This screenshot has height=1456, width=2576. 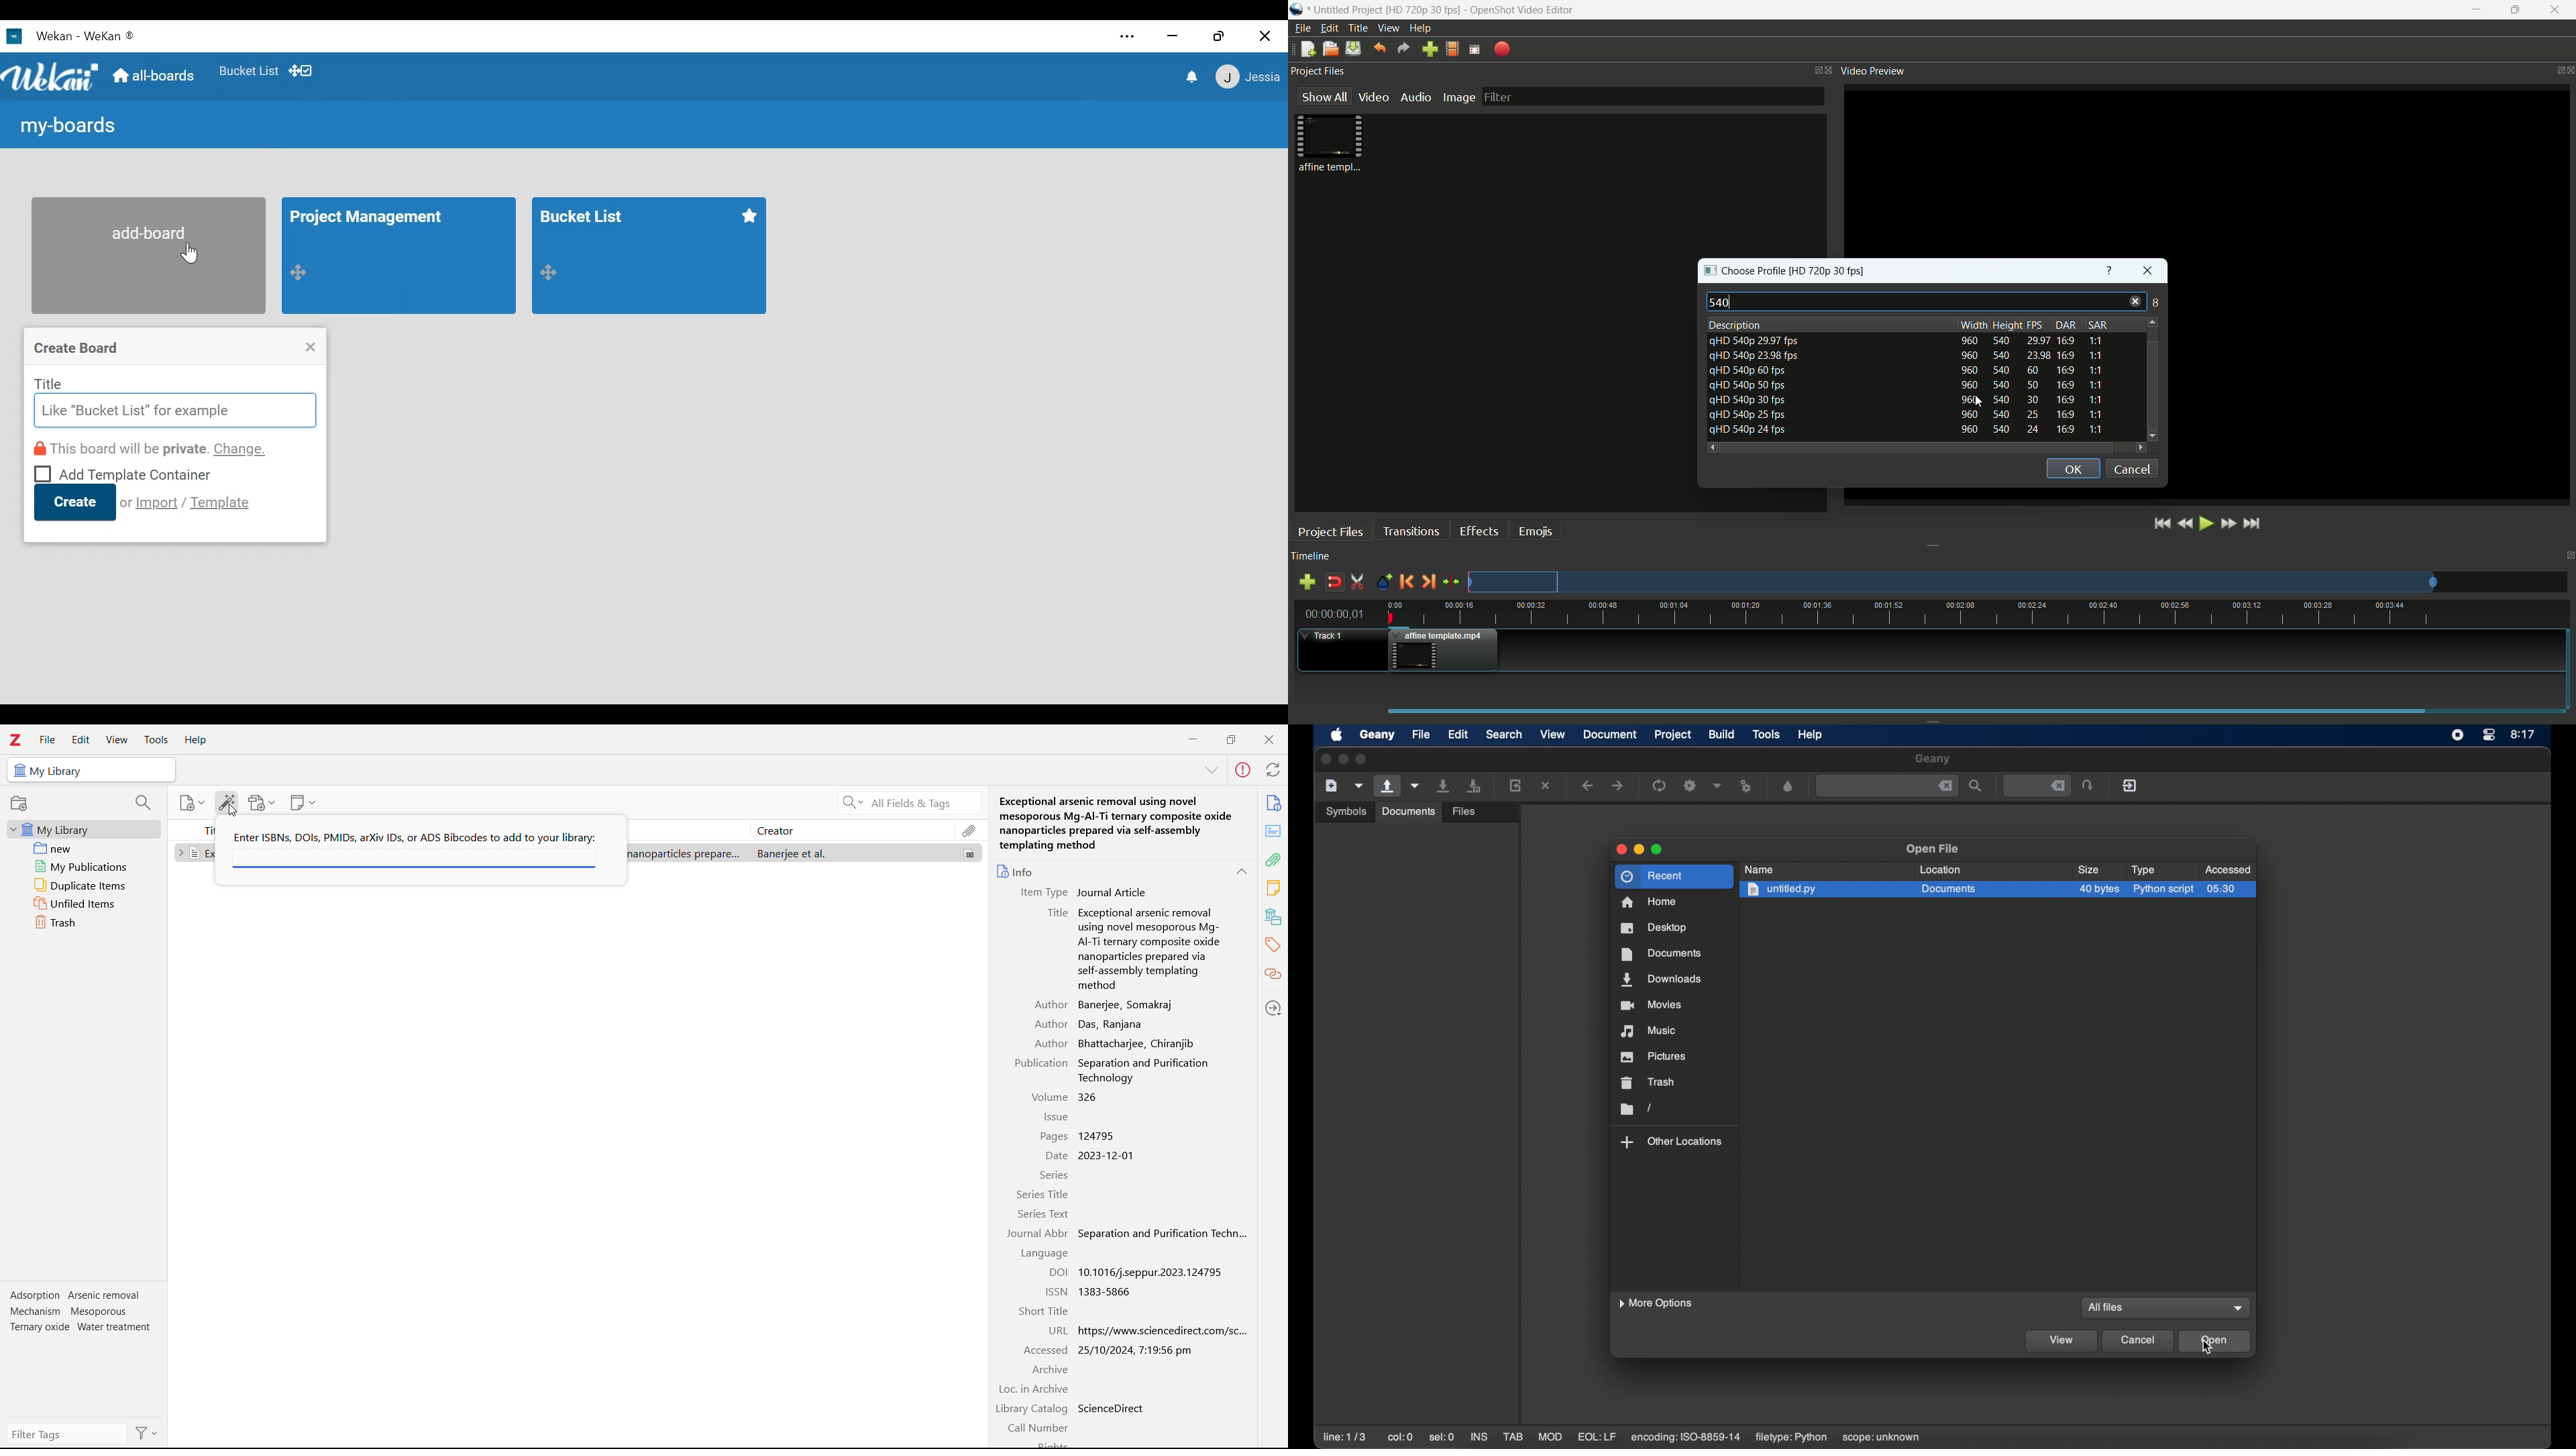 I want to click on my library, so click(x=84, y=828).